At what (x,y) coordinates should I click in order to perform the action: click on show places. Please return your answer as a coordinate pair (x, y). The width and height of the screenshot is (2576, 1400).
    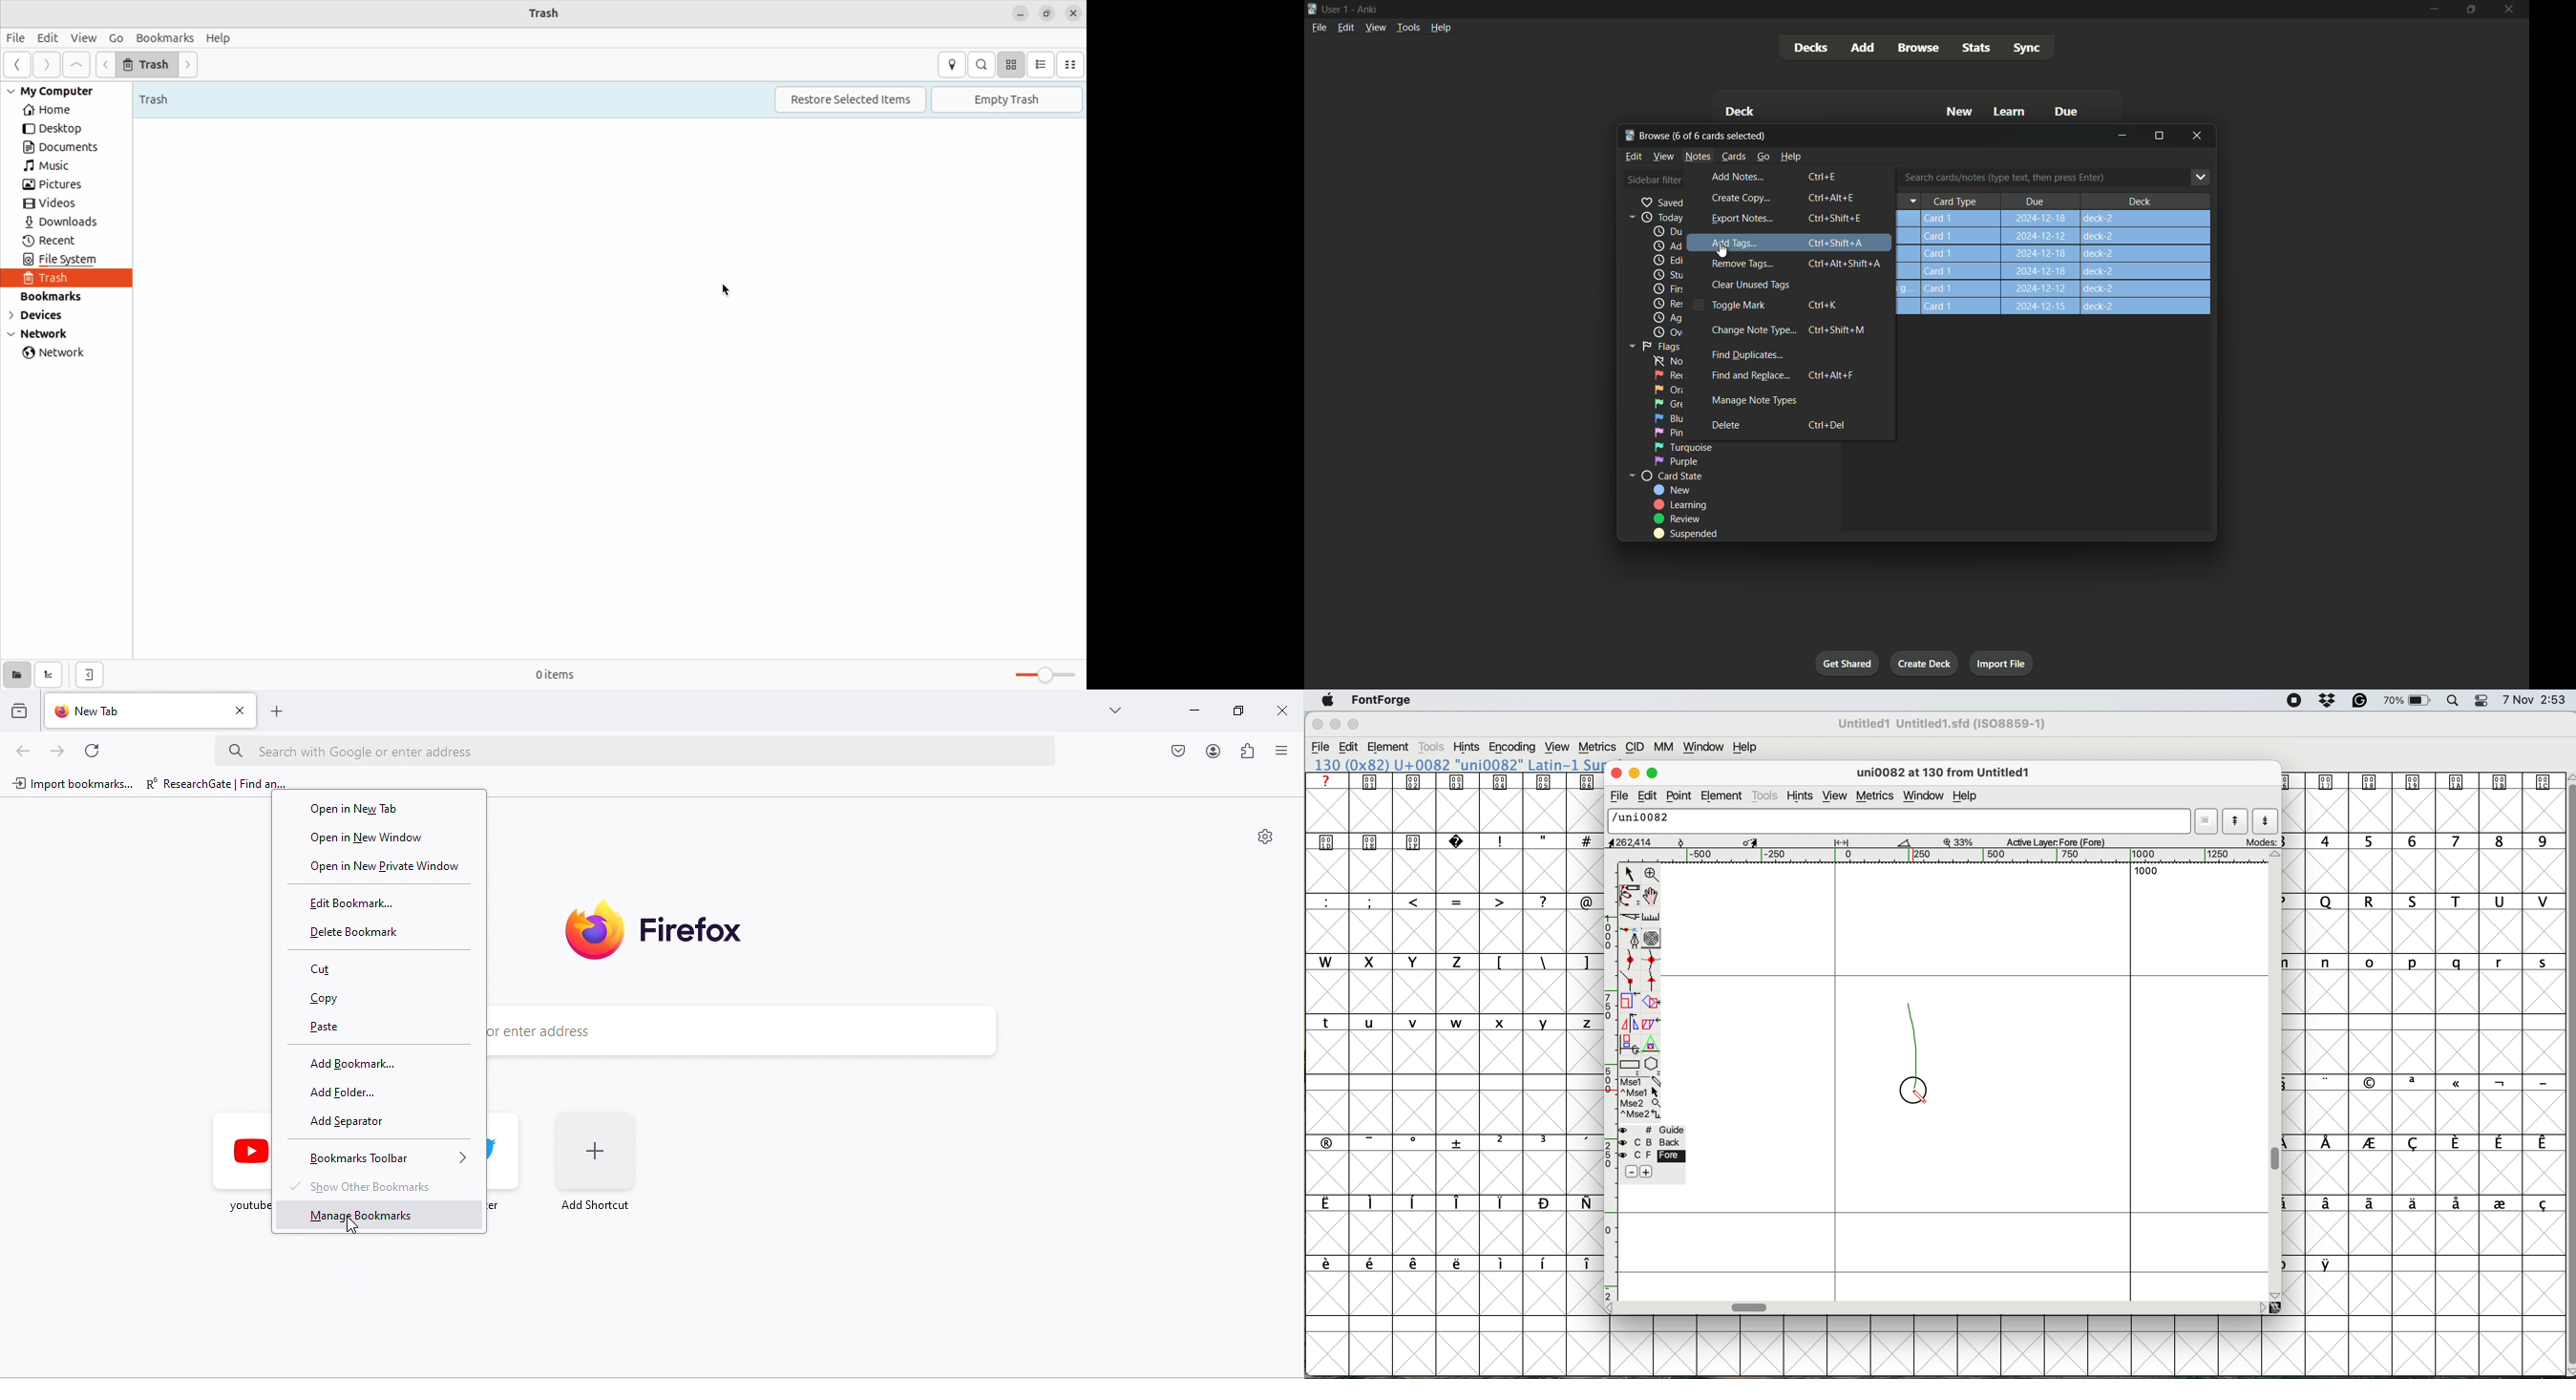
    Looking at the image, I should click on (16, 674).